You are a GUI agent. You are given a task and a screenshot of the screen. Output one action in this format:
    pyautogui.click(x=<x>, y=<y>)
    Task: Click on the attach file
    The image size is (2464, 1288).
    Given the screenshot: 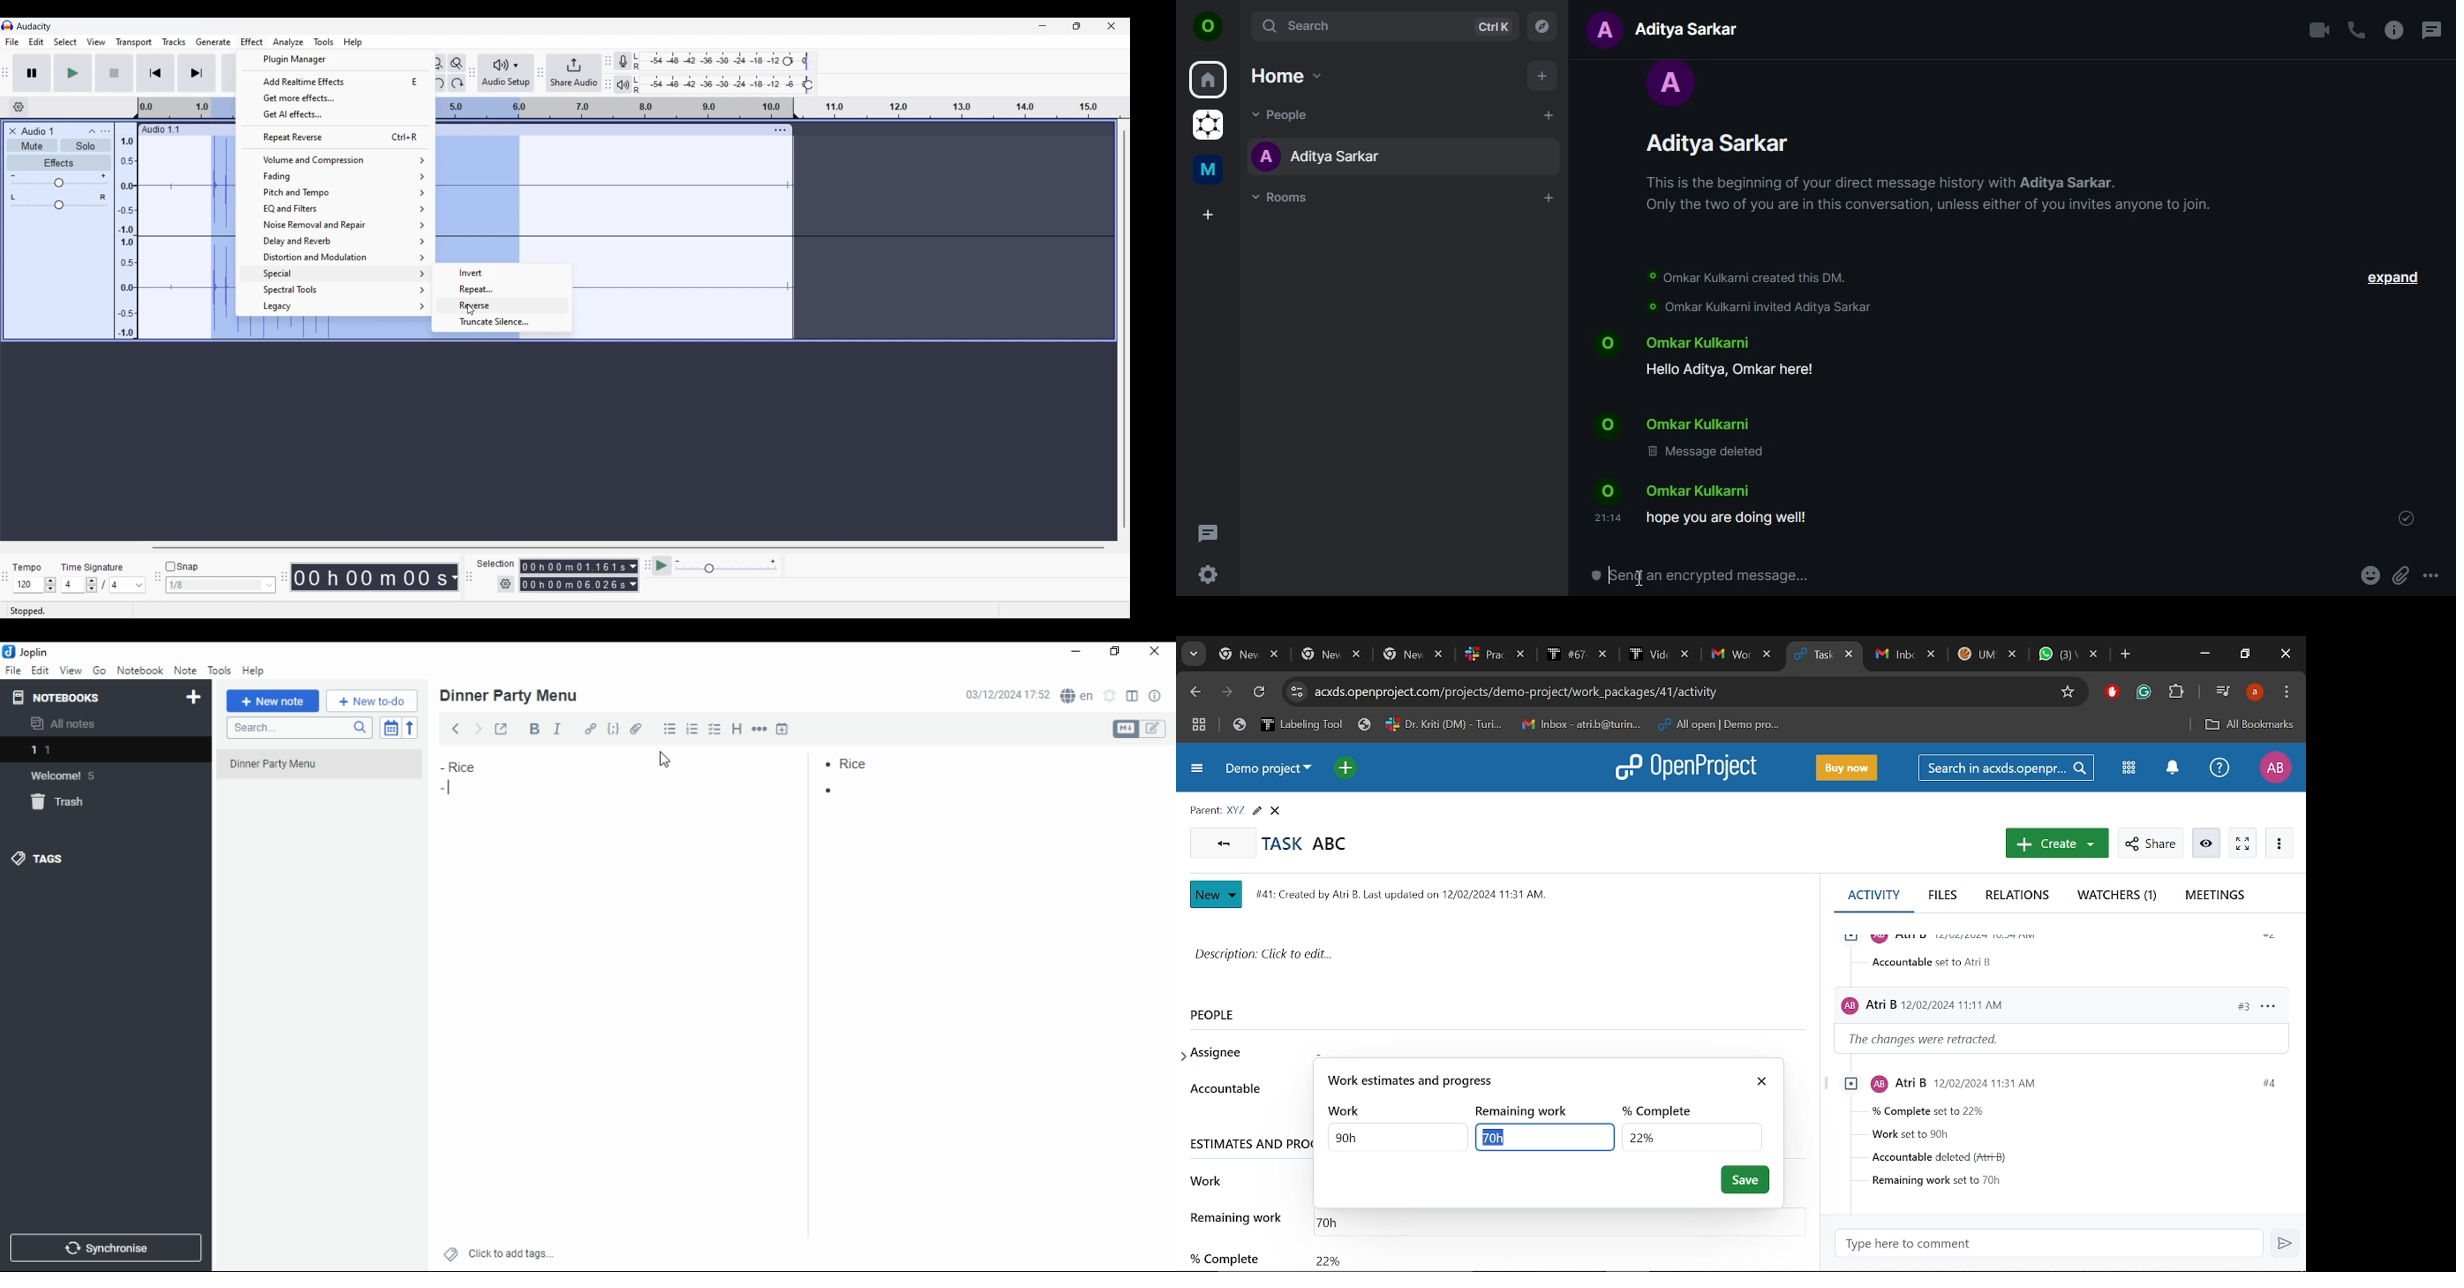 What is the action you would take?
    pyautogui.click(x=639, y=728)
    